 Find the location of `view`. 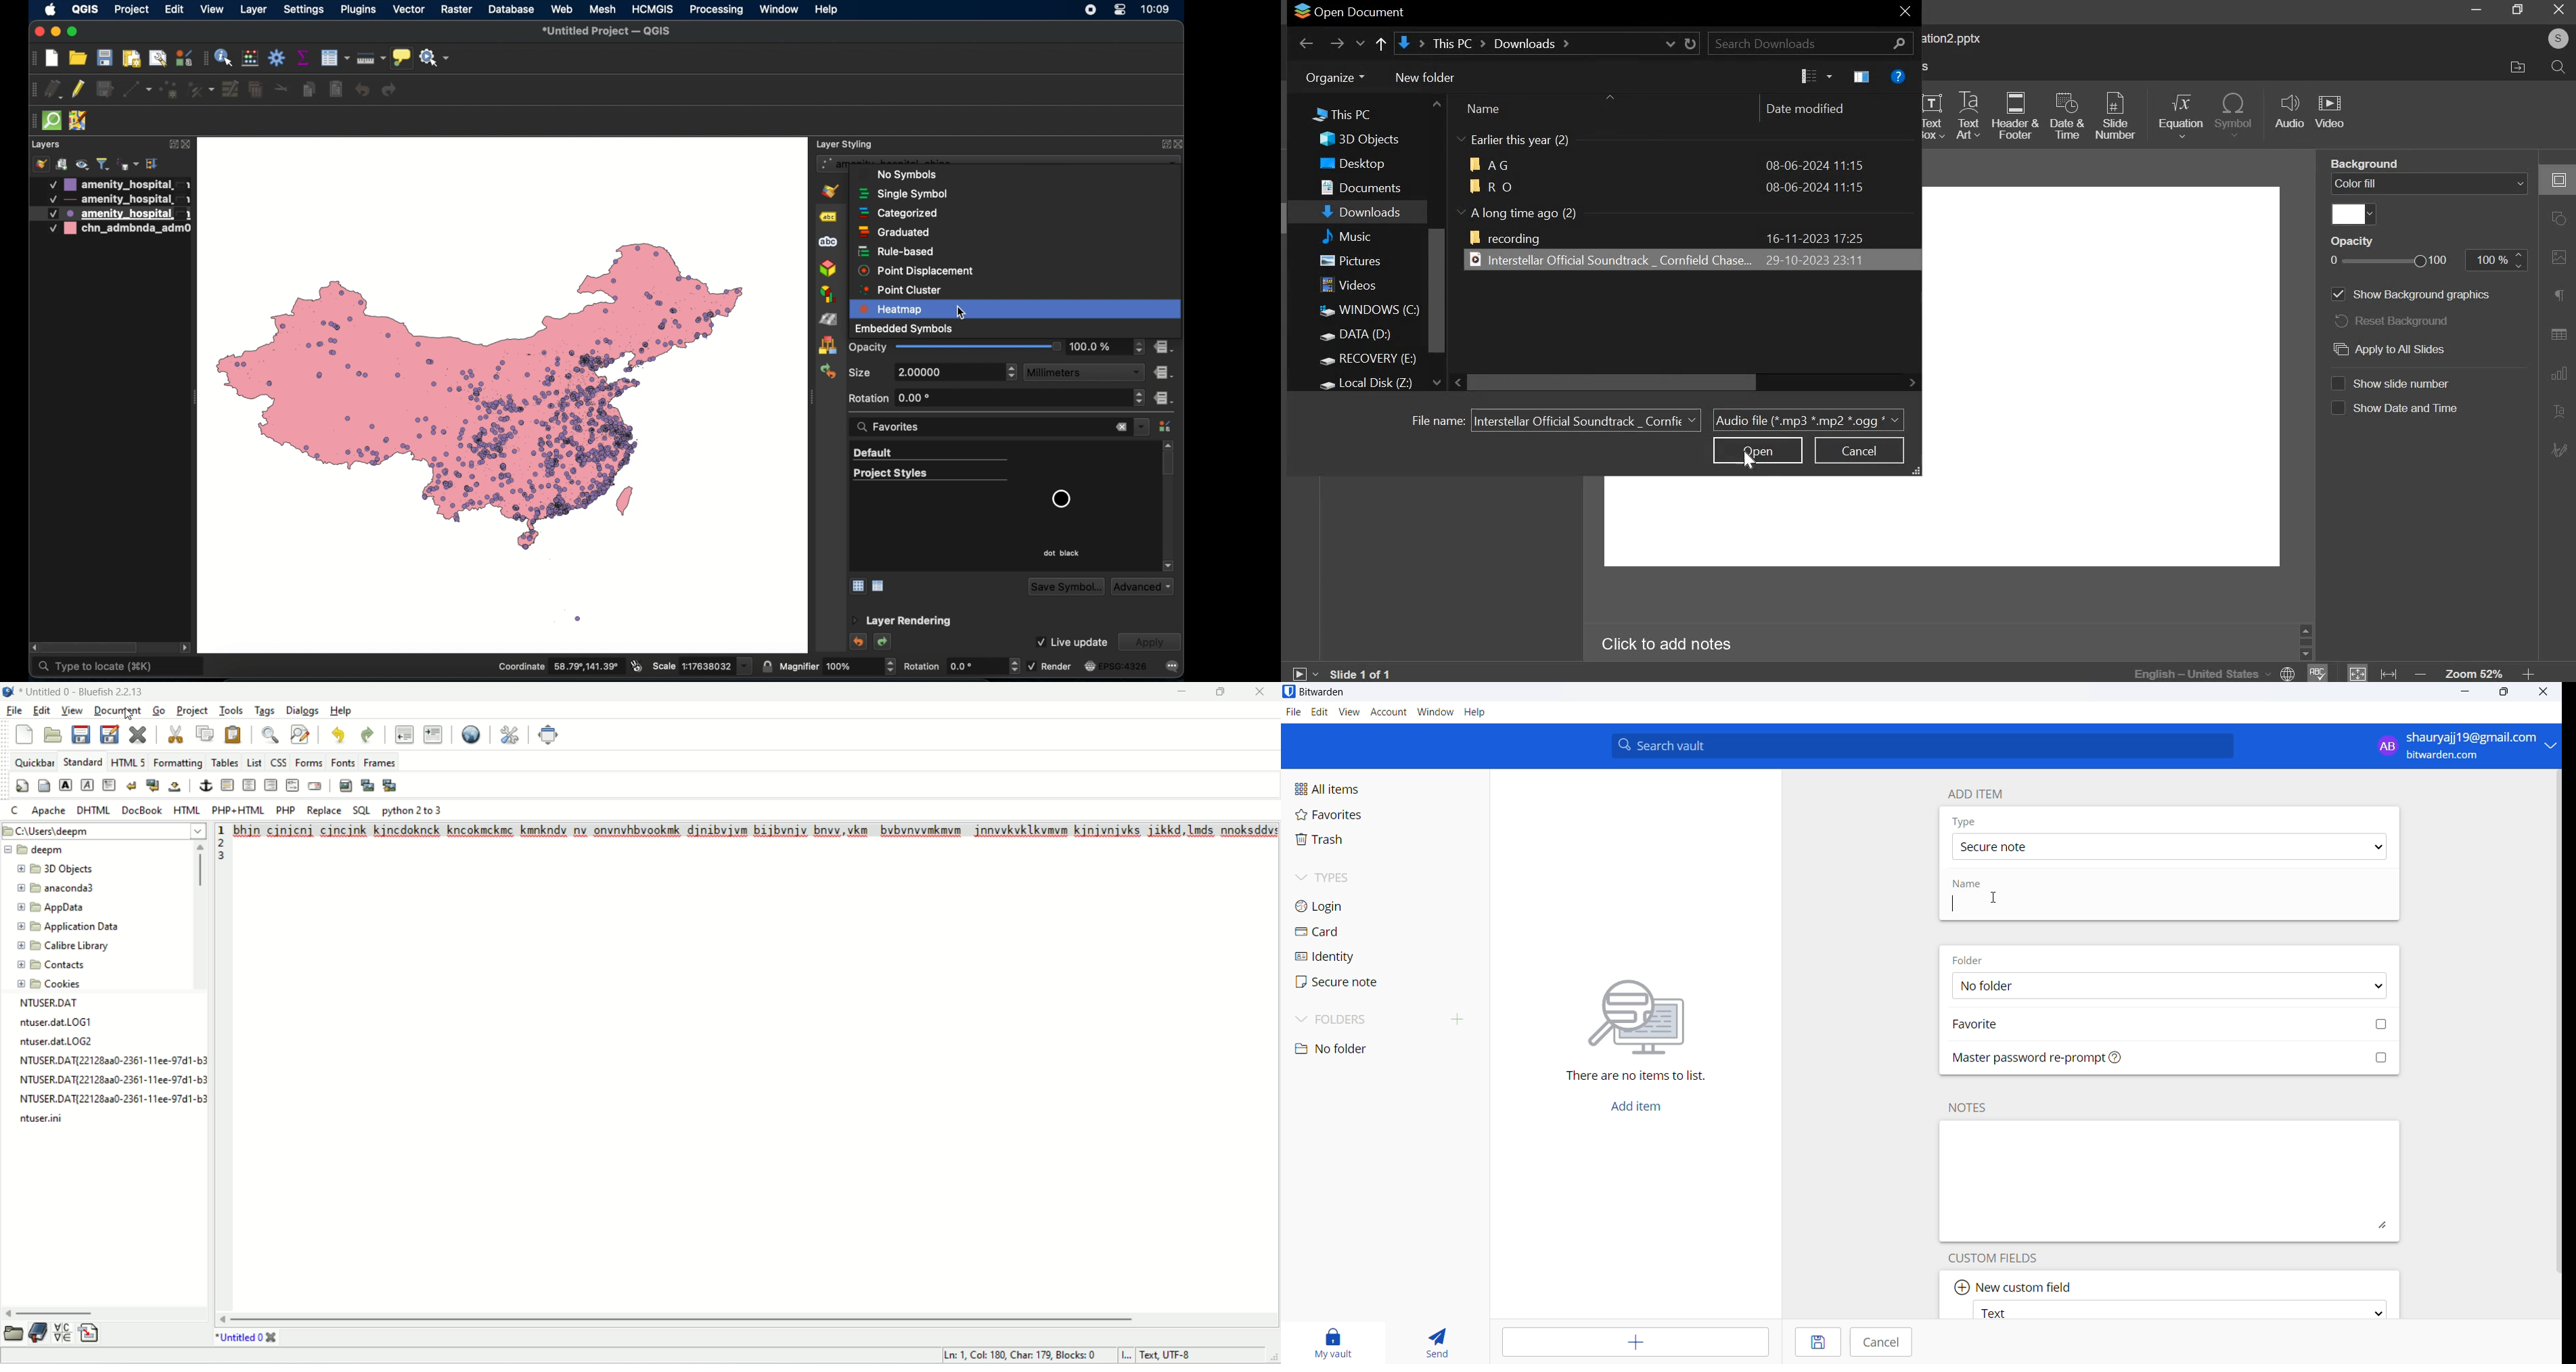

view is located at coordinates (73, 711).